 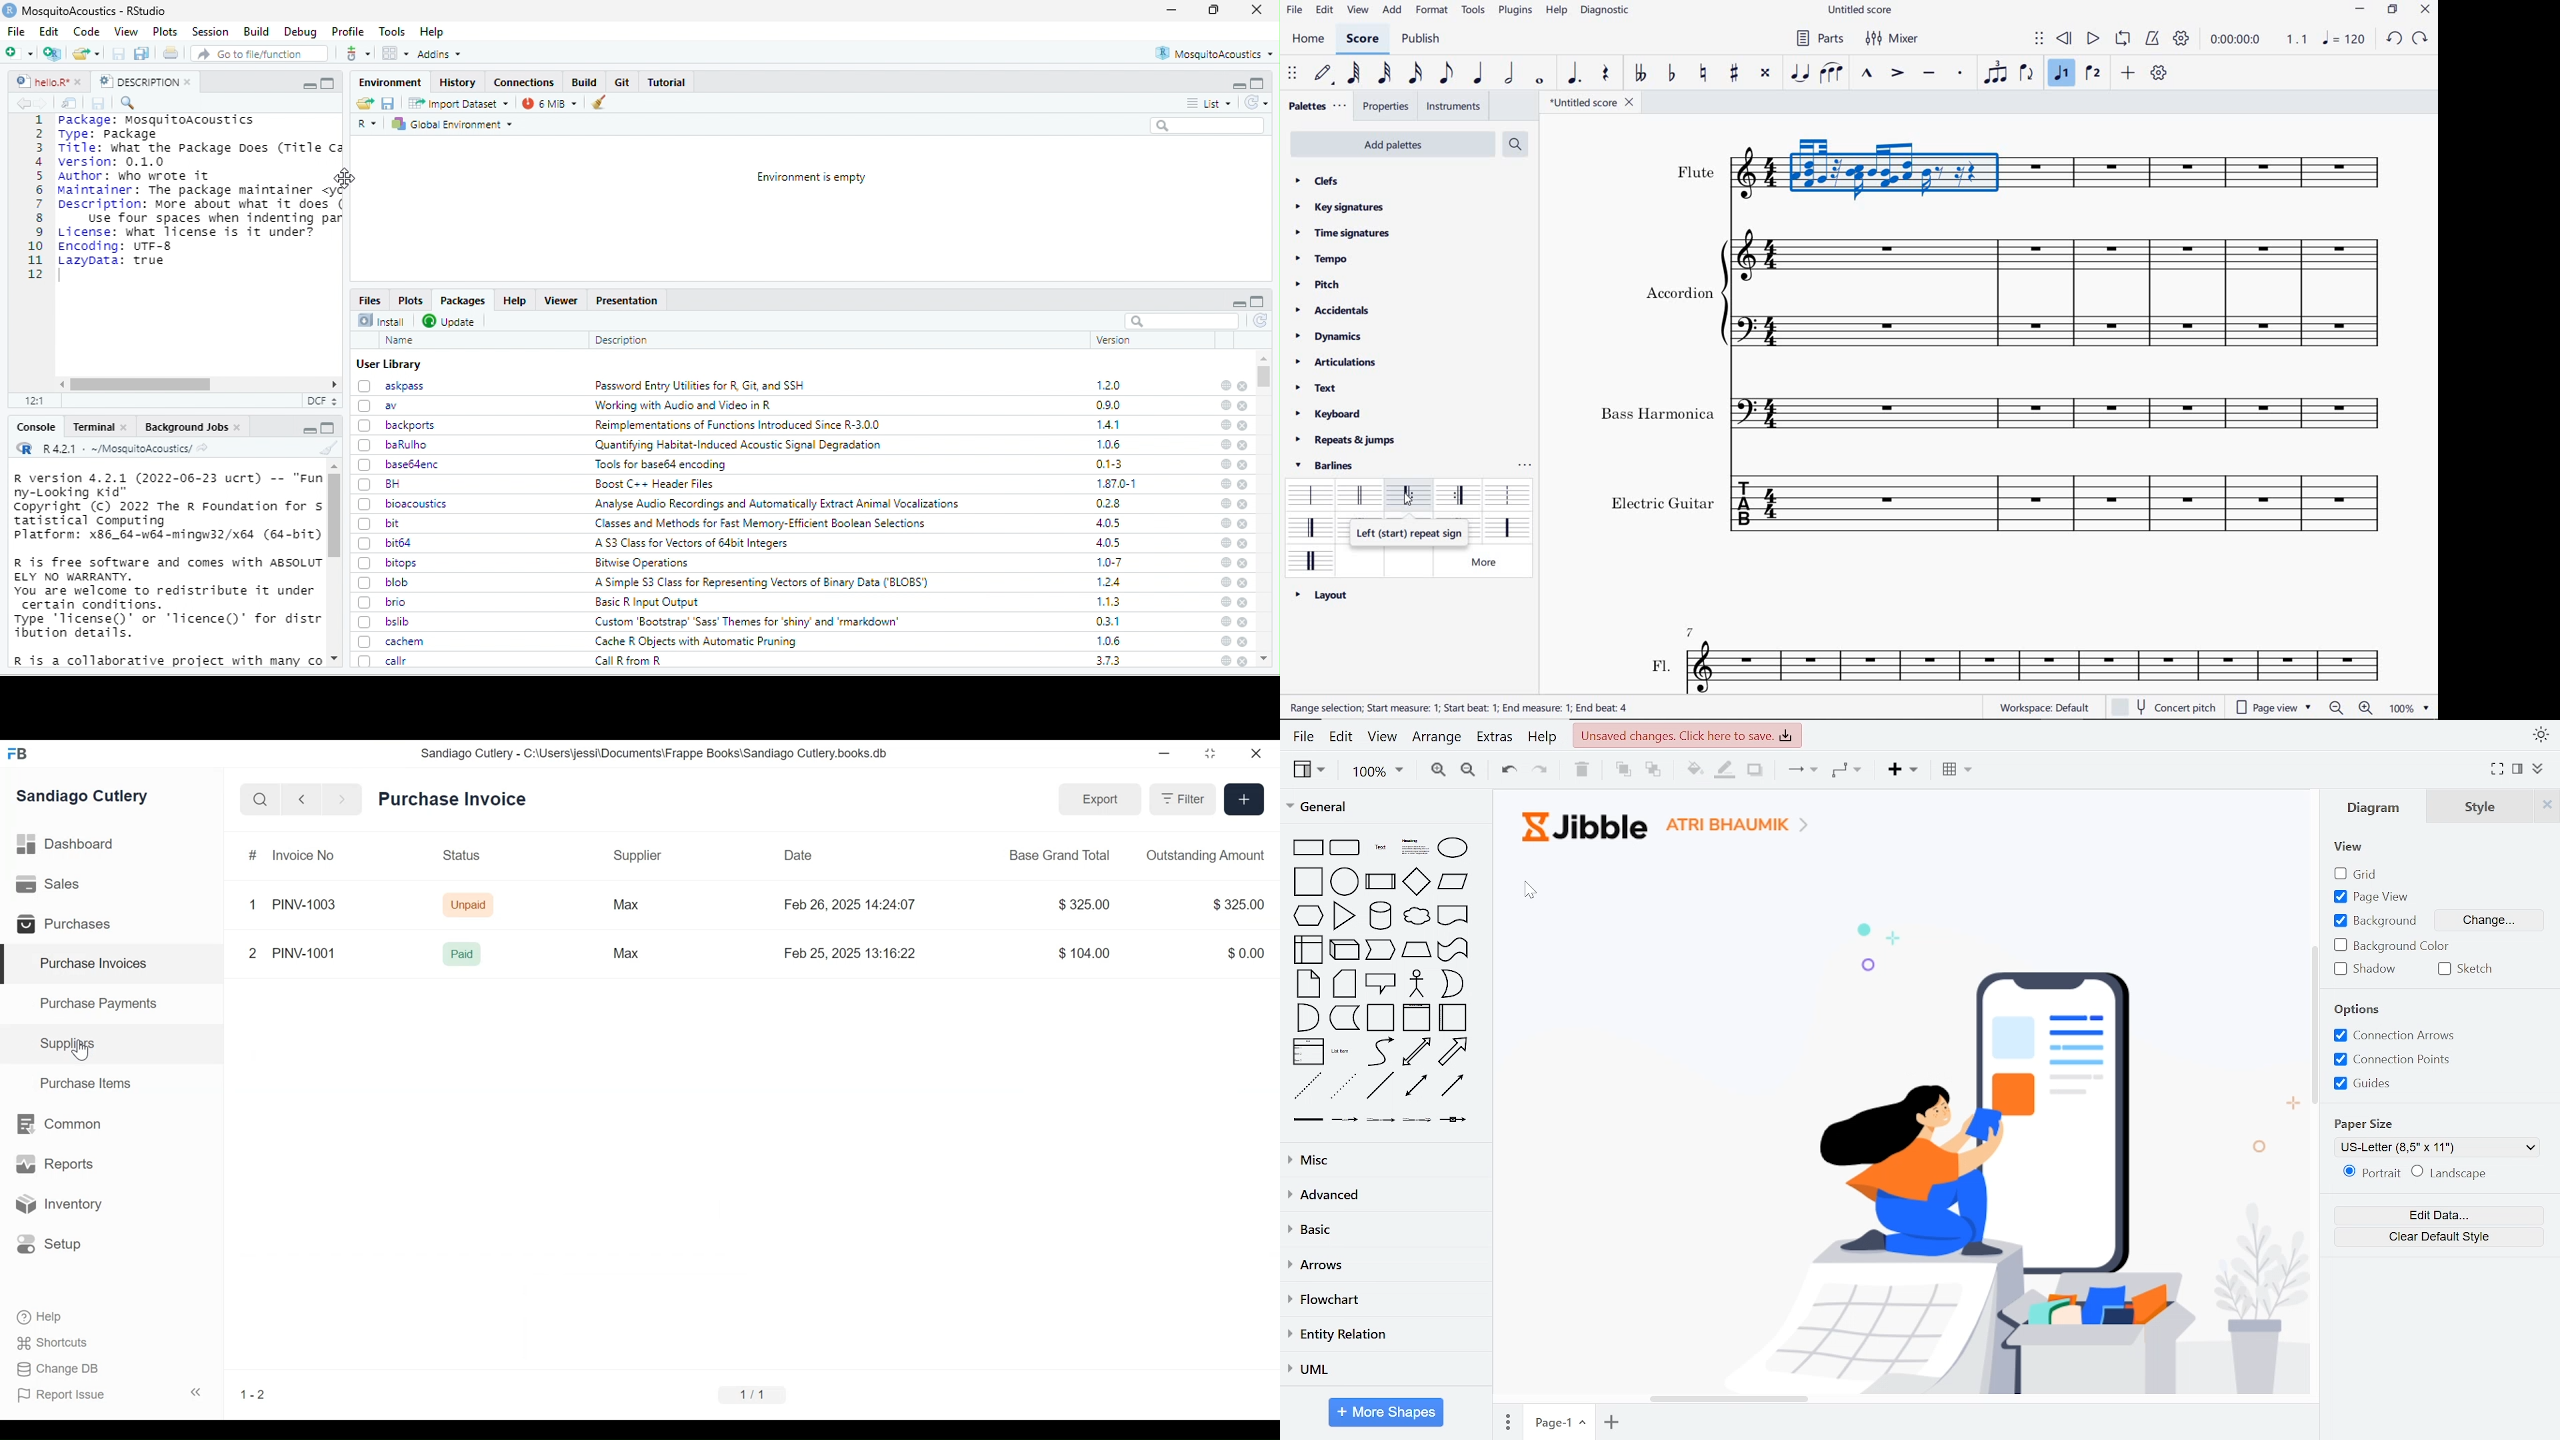 I want to click on Build, so click(x=585, y=82).